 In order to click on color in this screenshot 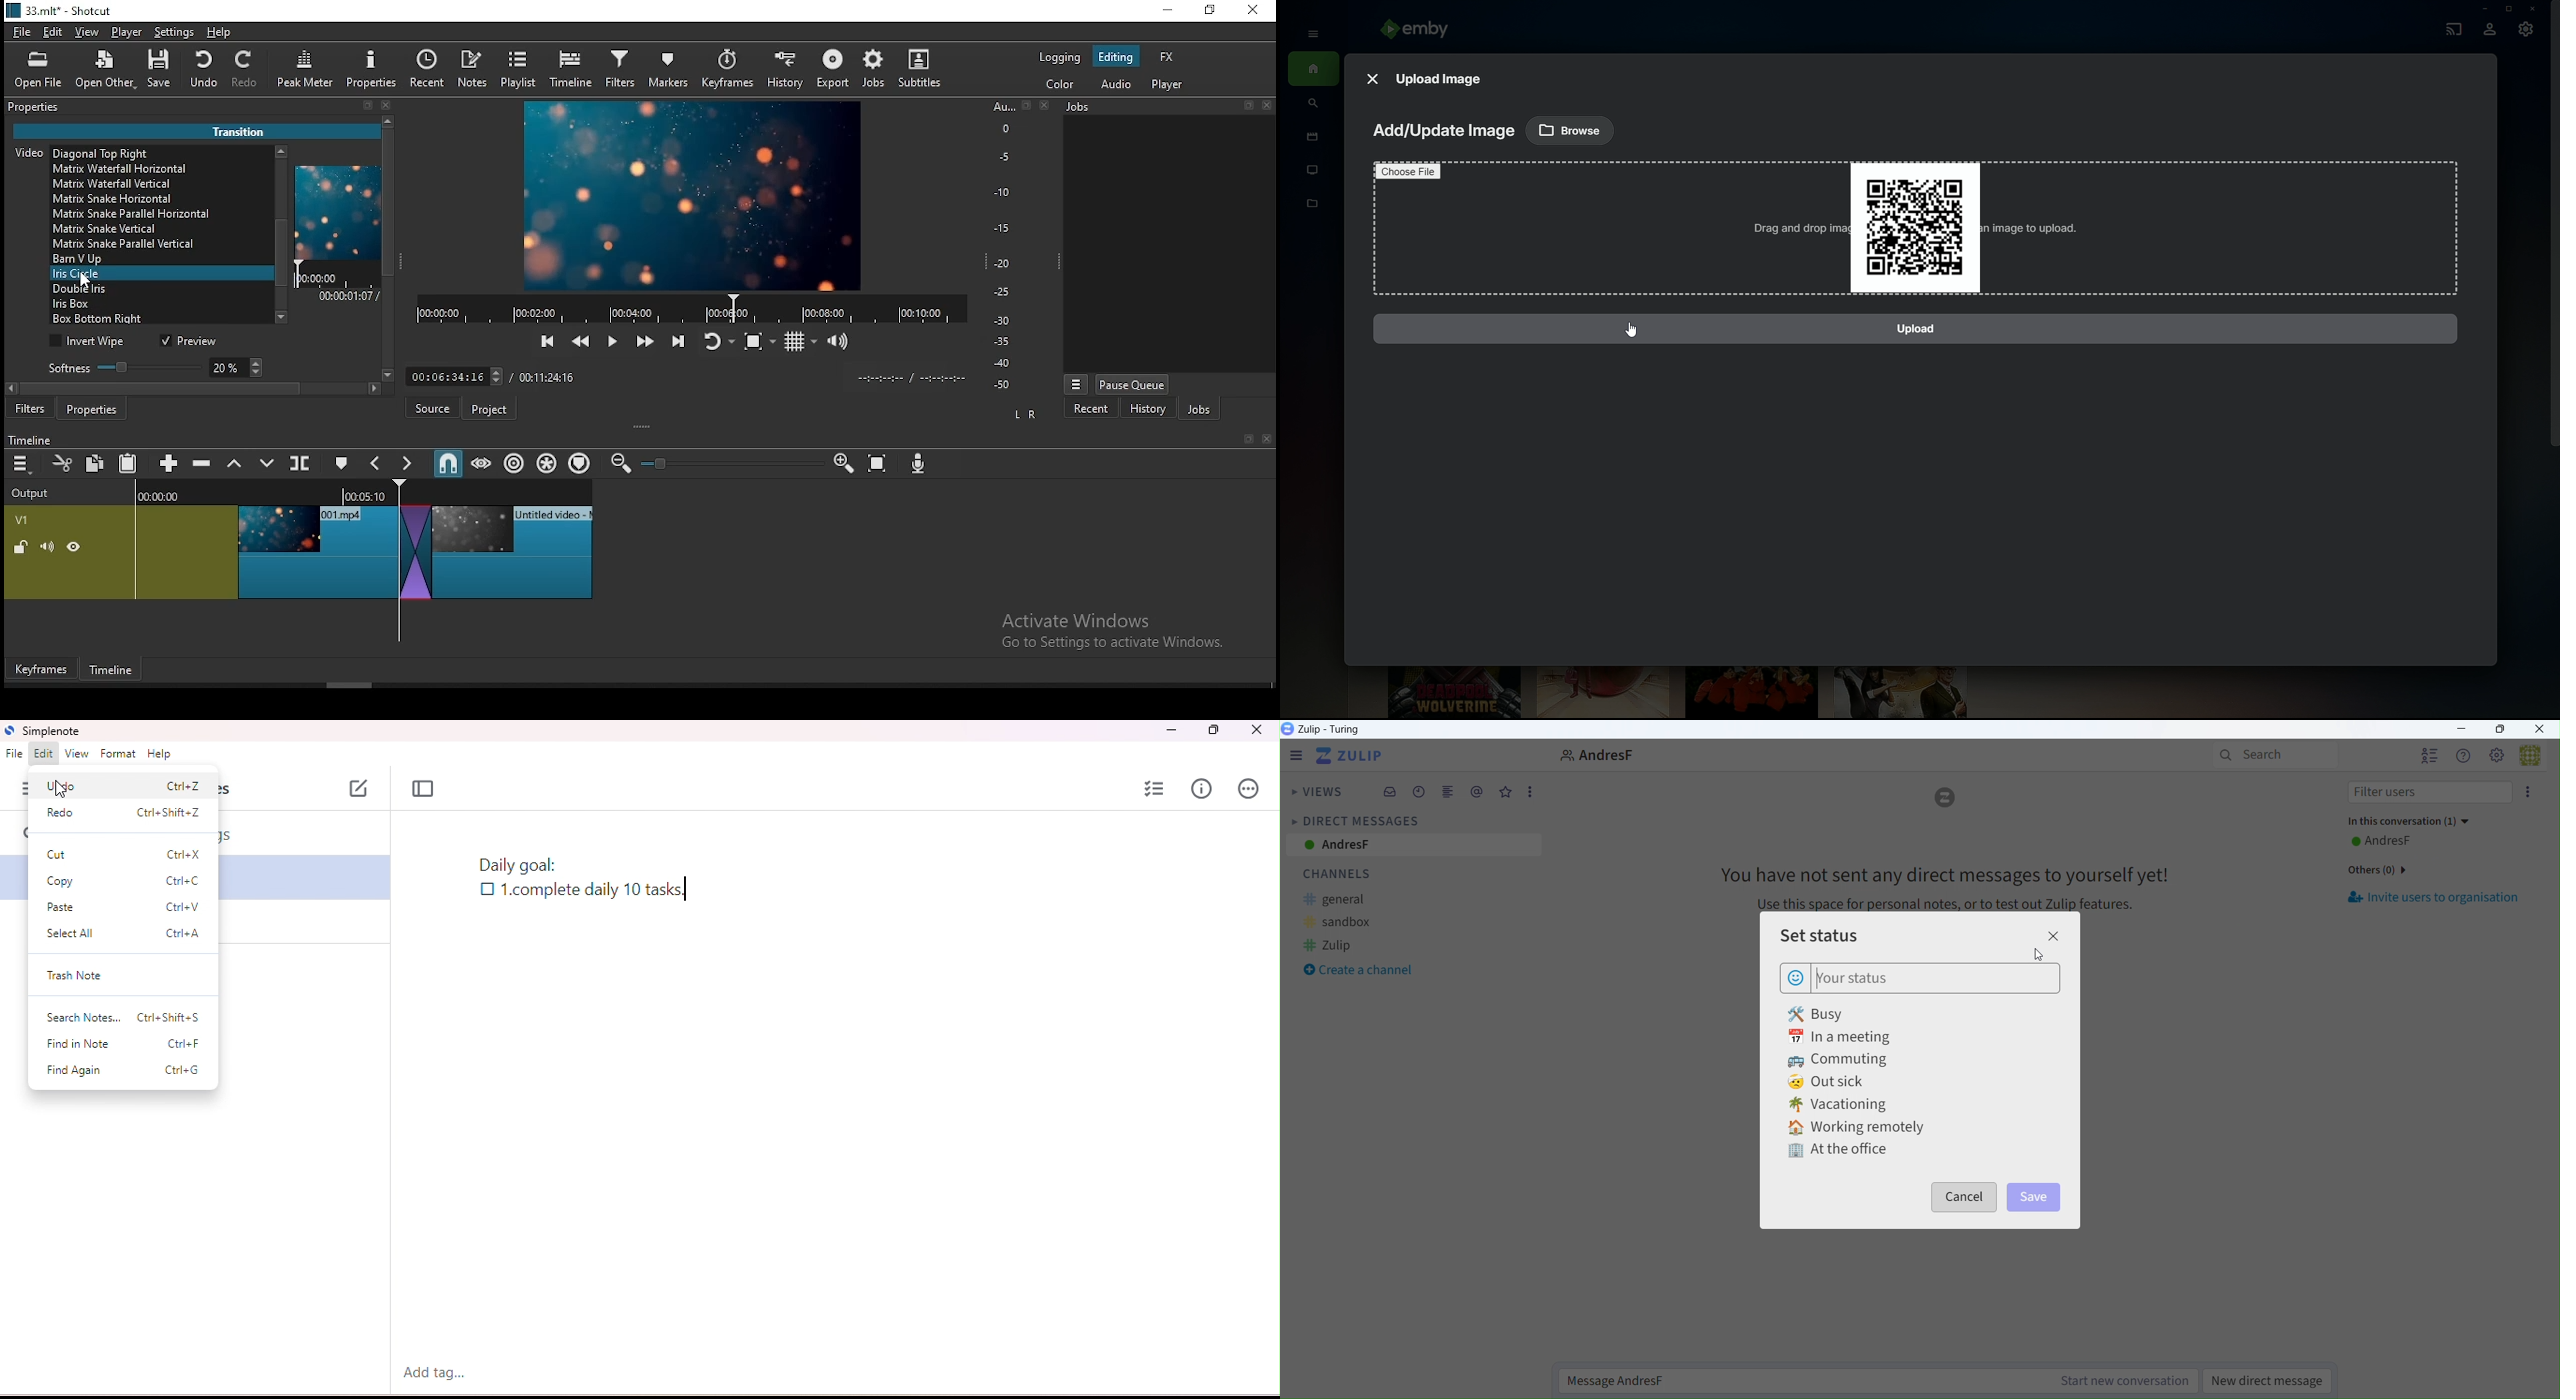, I will do `click(1060, 57)`.